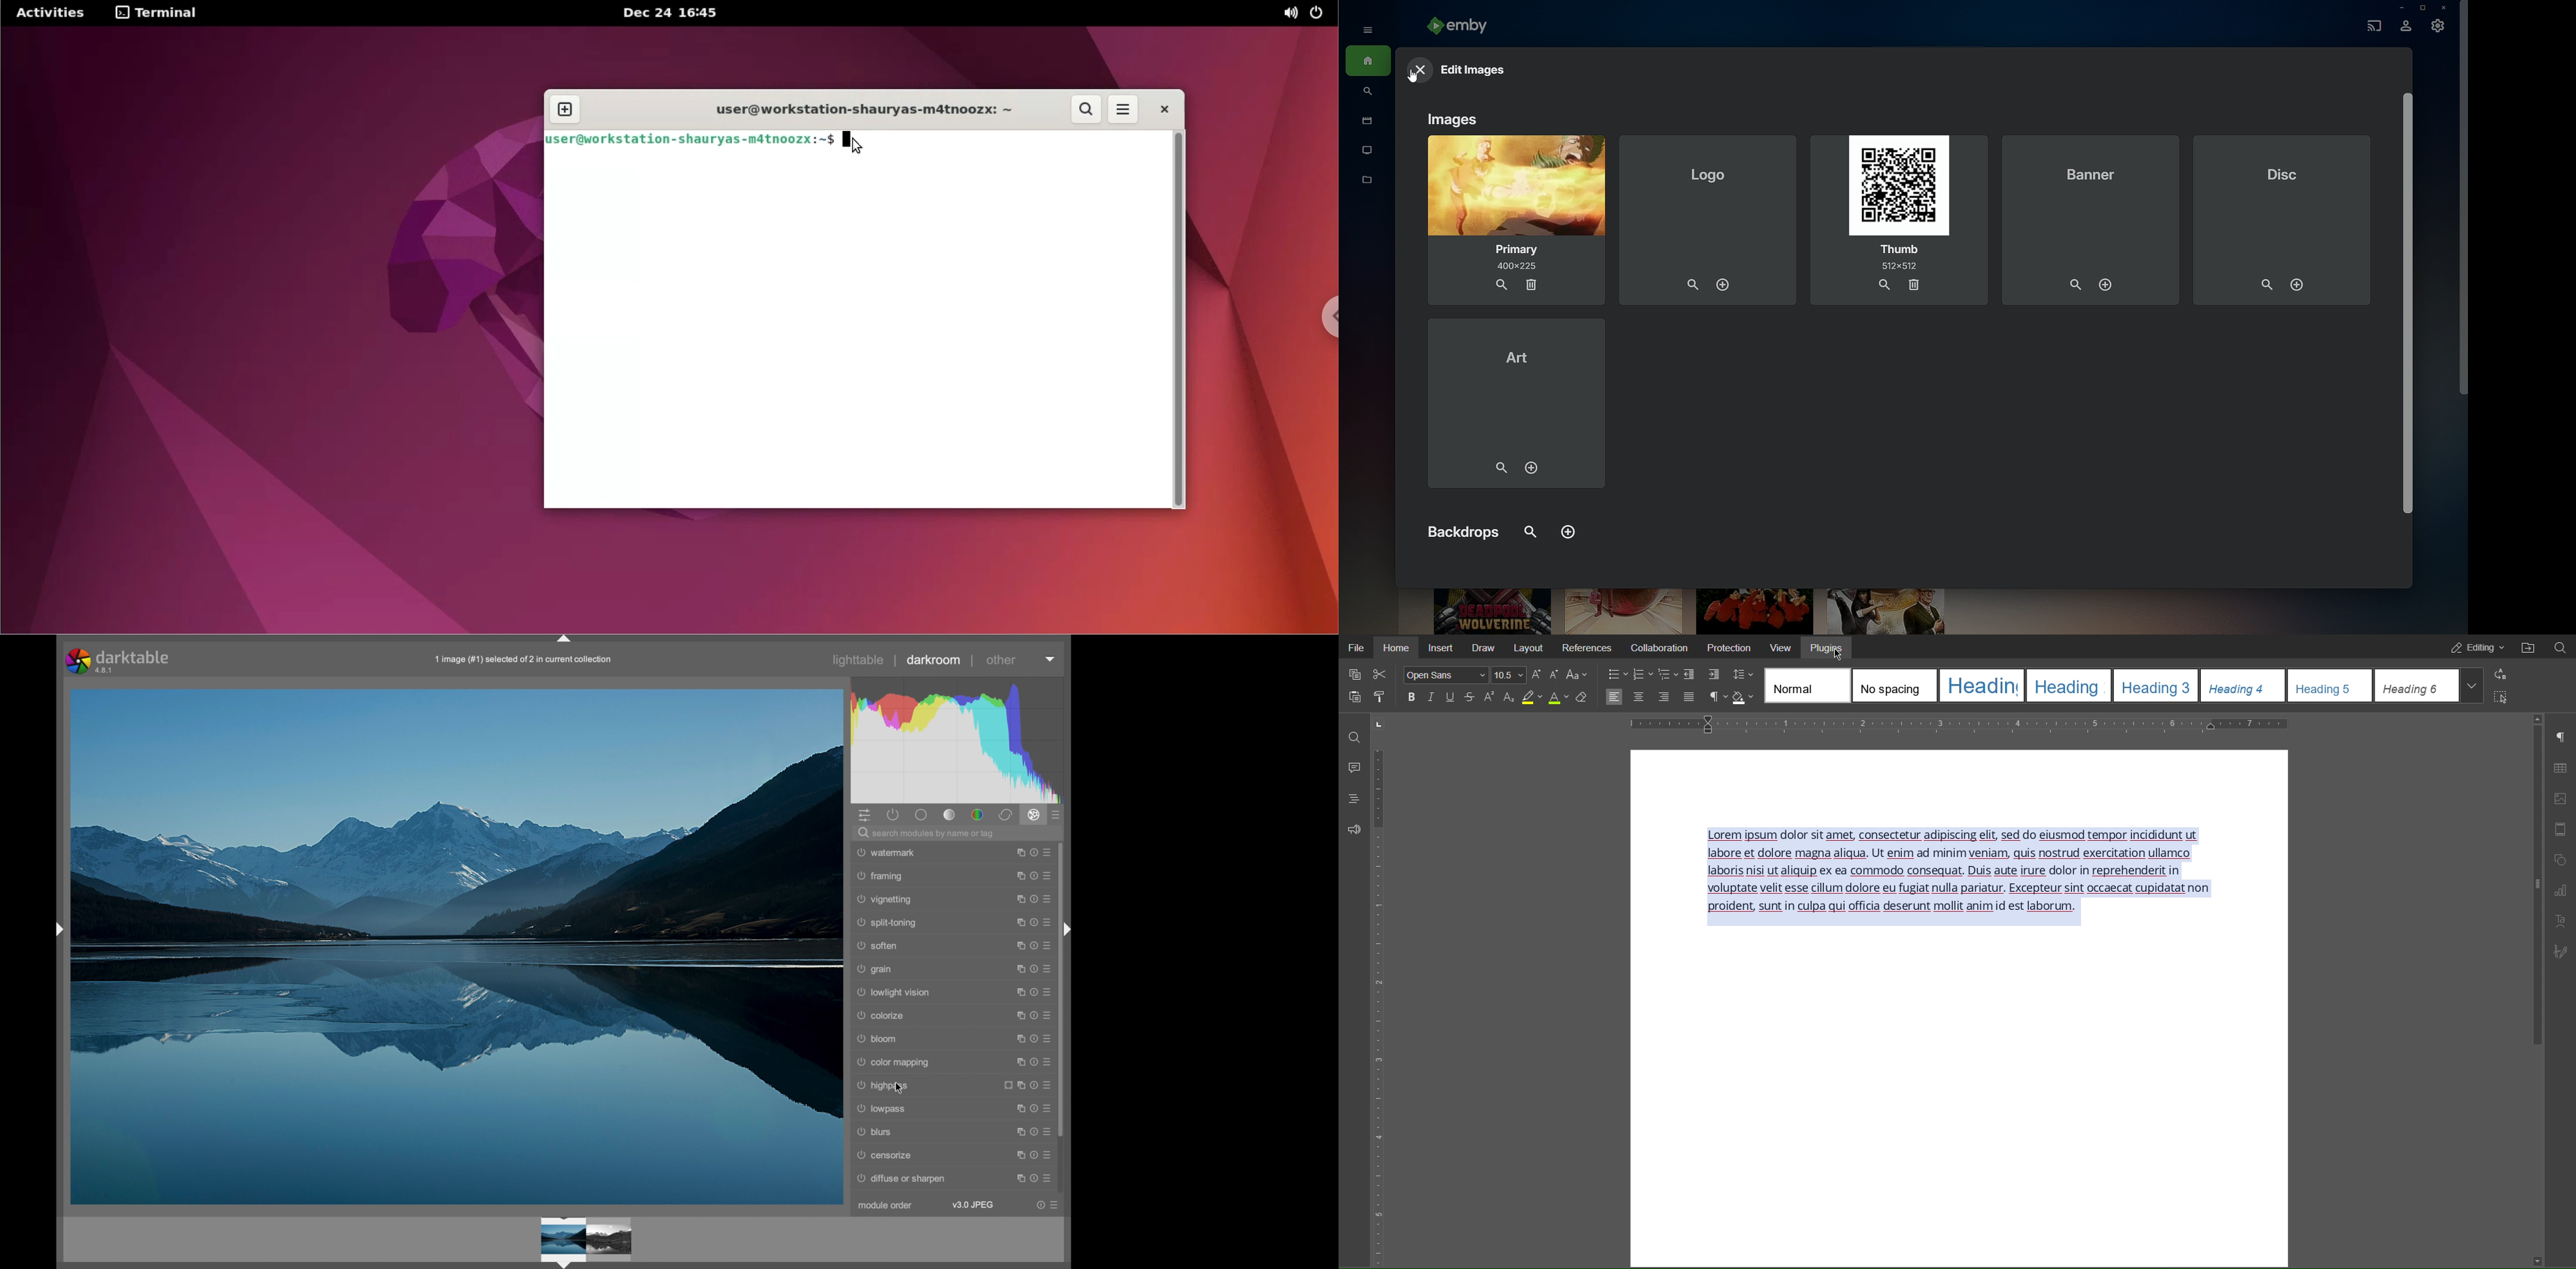 The width and height of the screenshot is (2576, 1288). I want to click on search modules by name or tag, so click(926, 834).